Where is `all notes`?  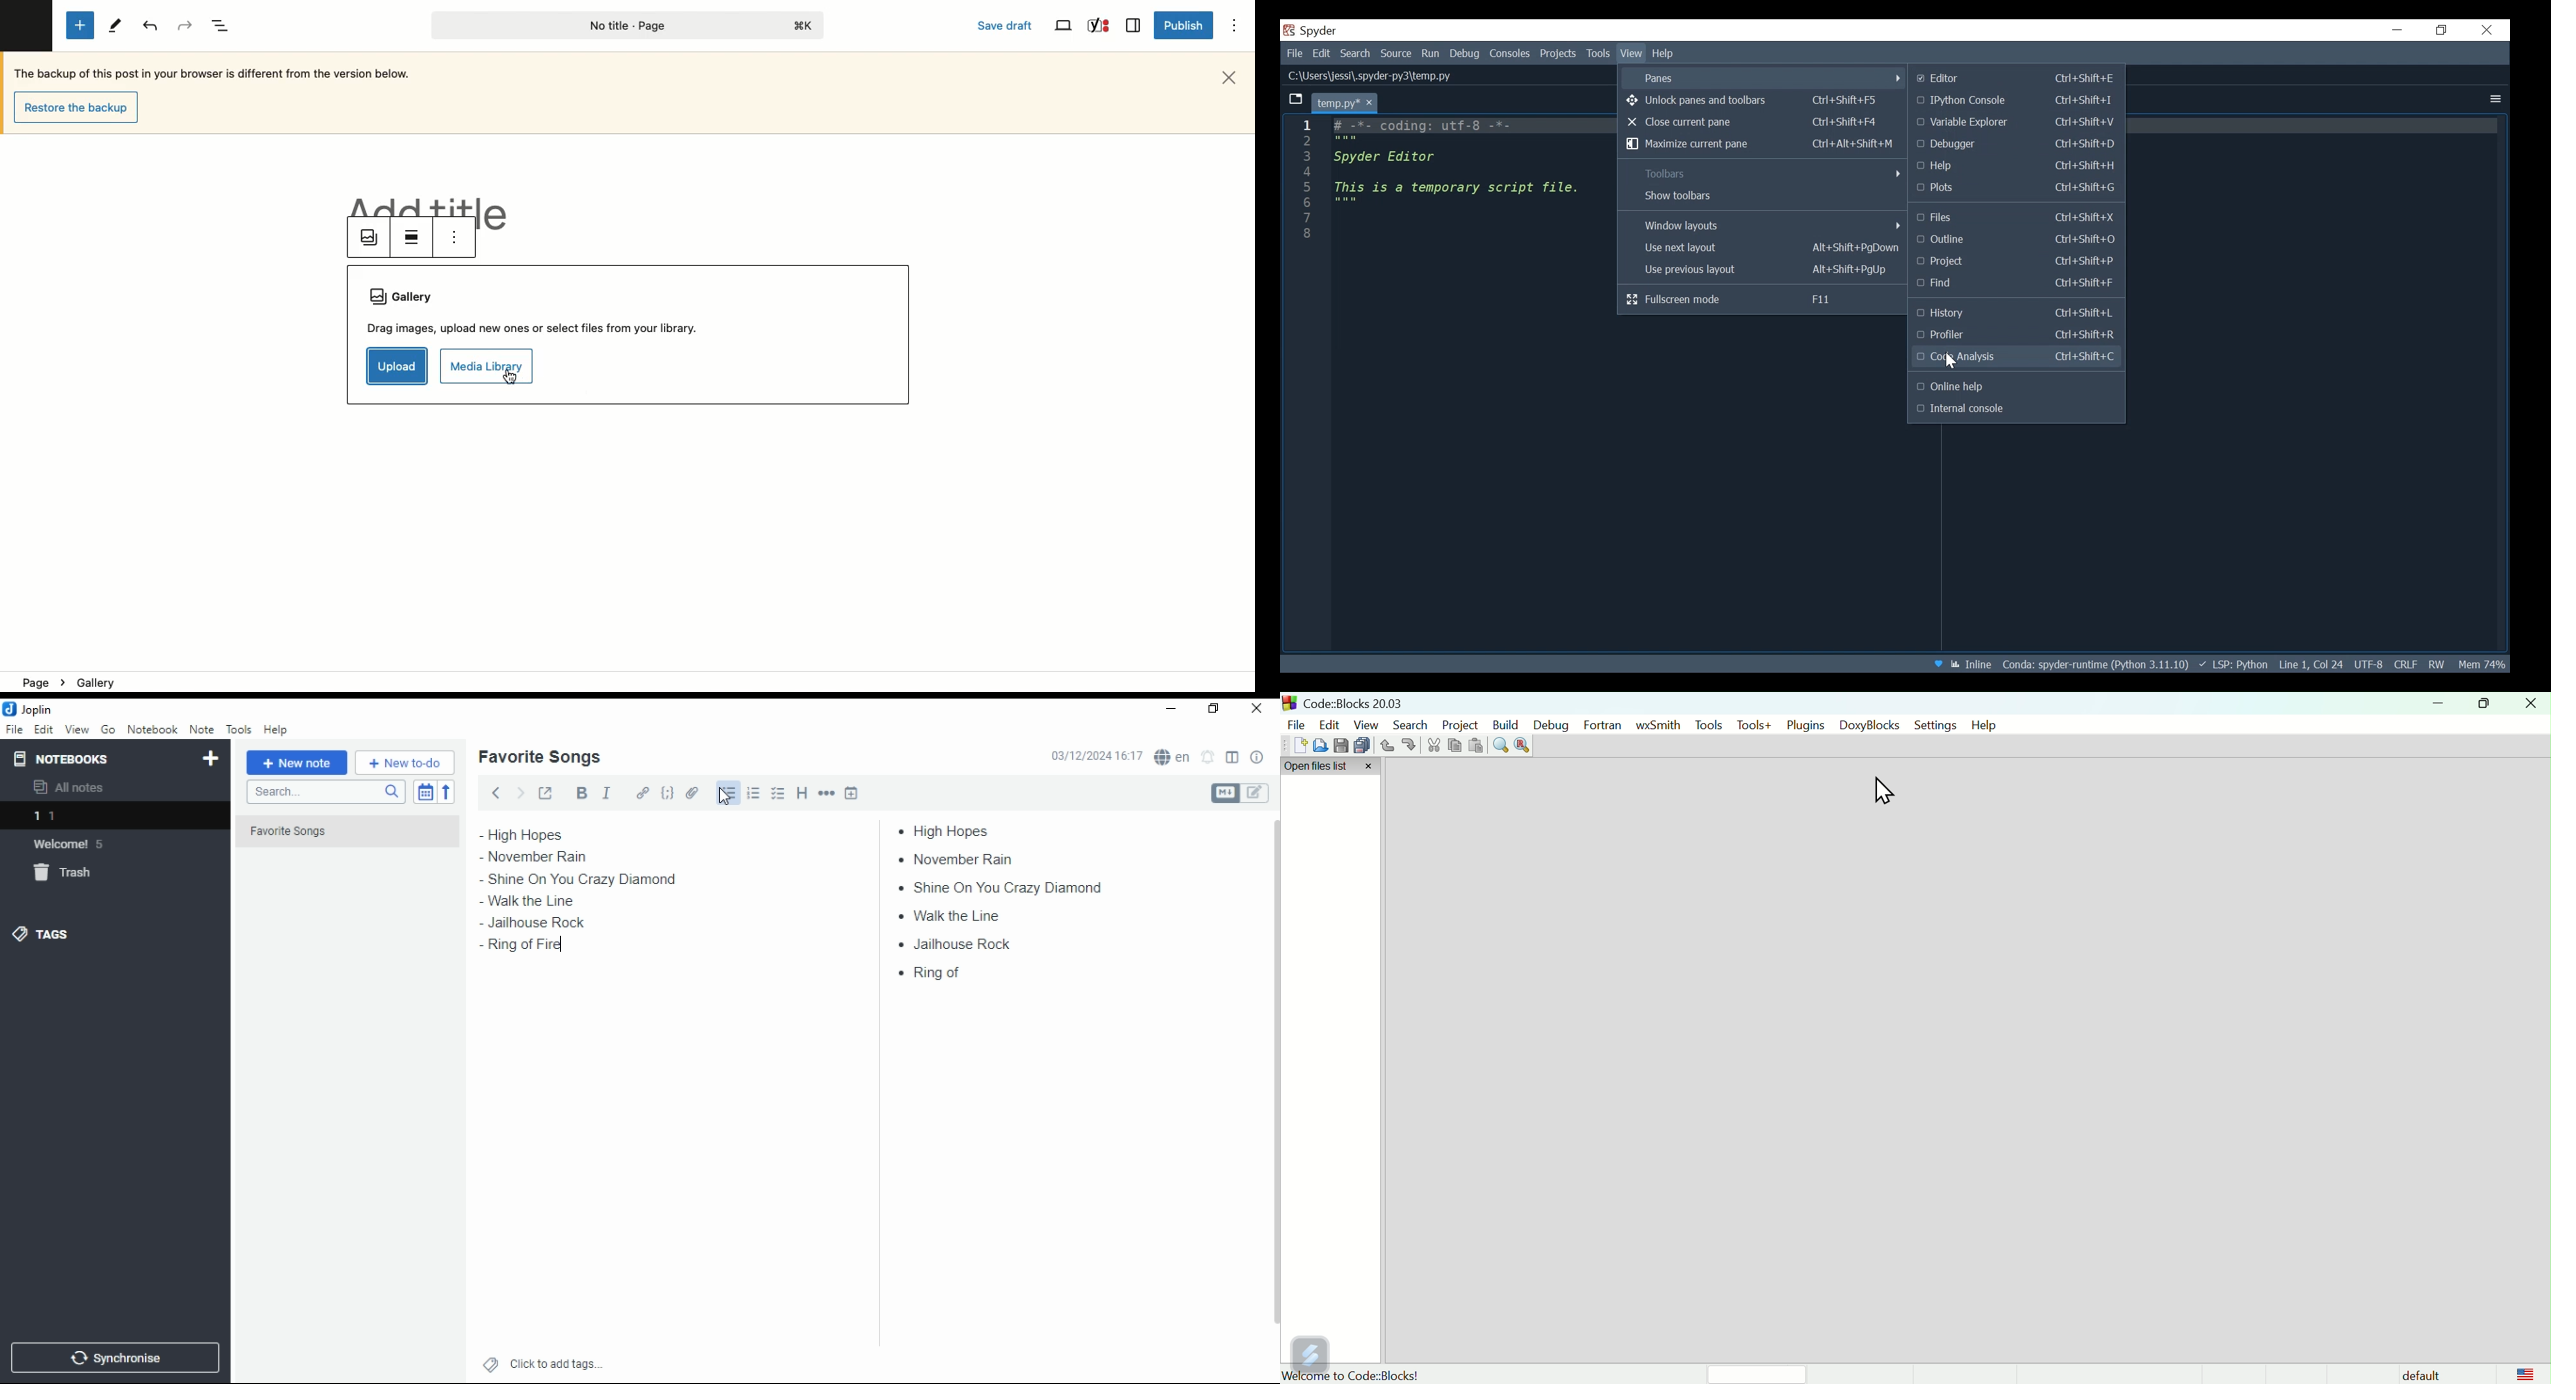 all notes is located at coordinates (74, 788).